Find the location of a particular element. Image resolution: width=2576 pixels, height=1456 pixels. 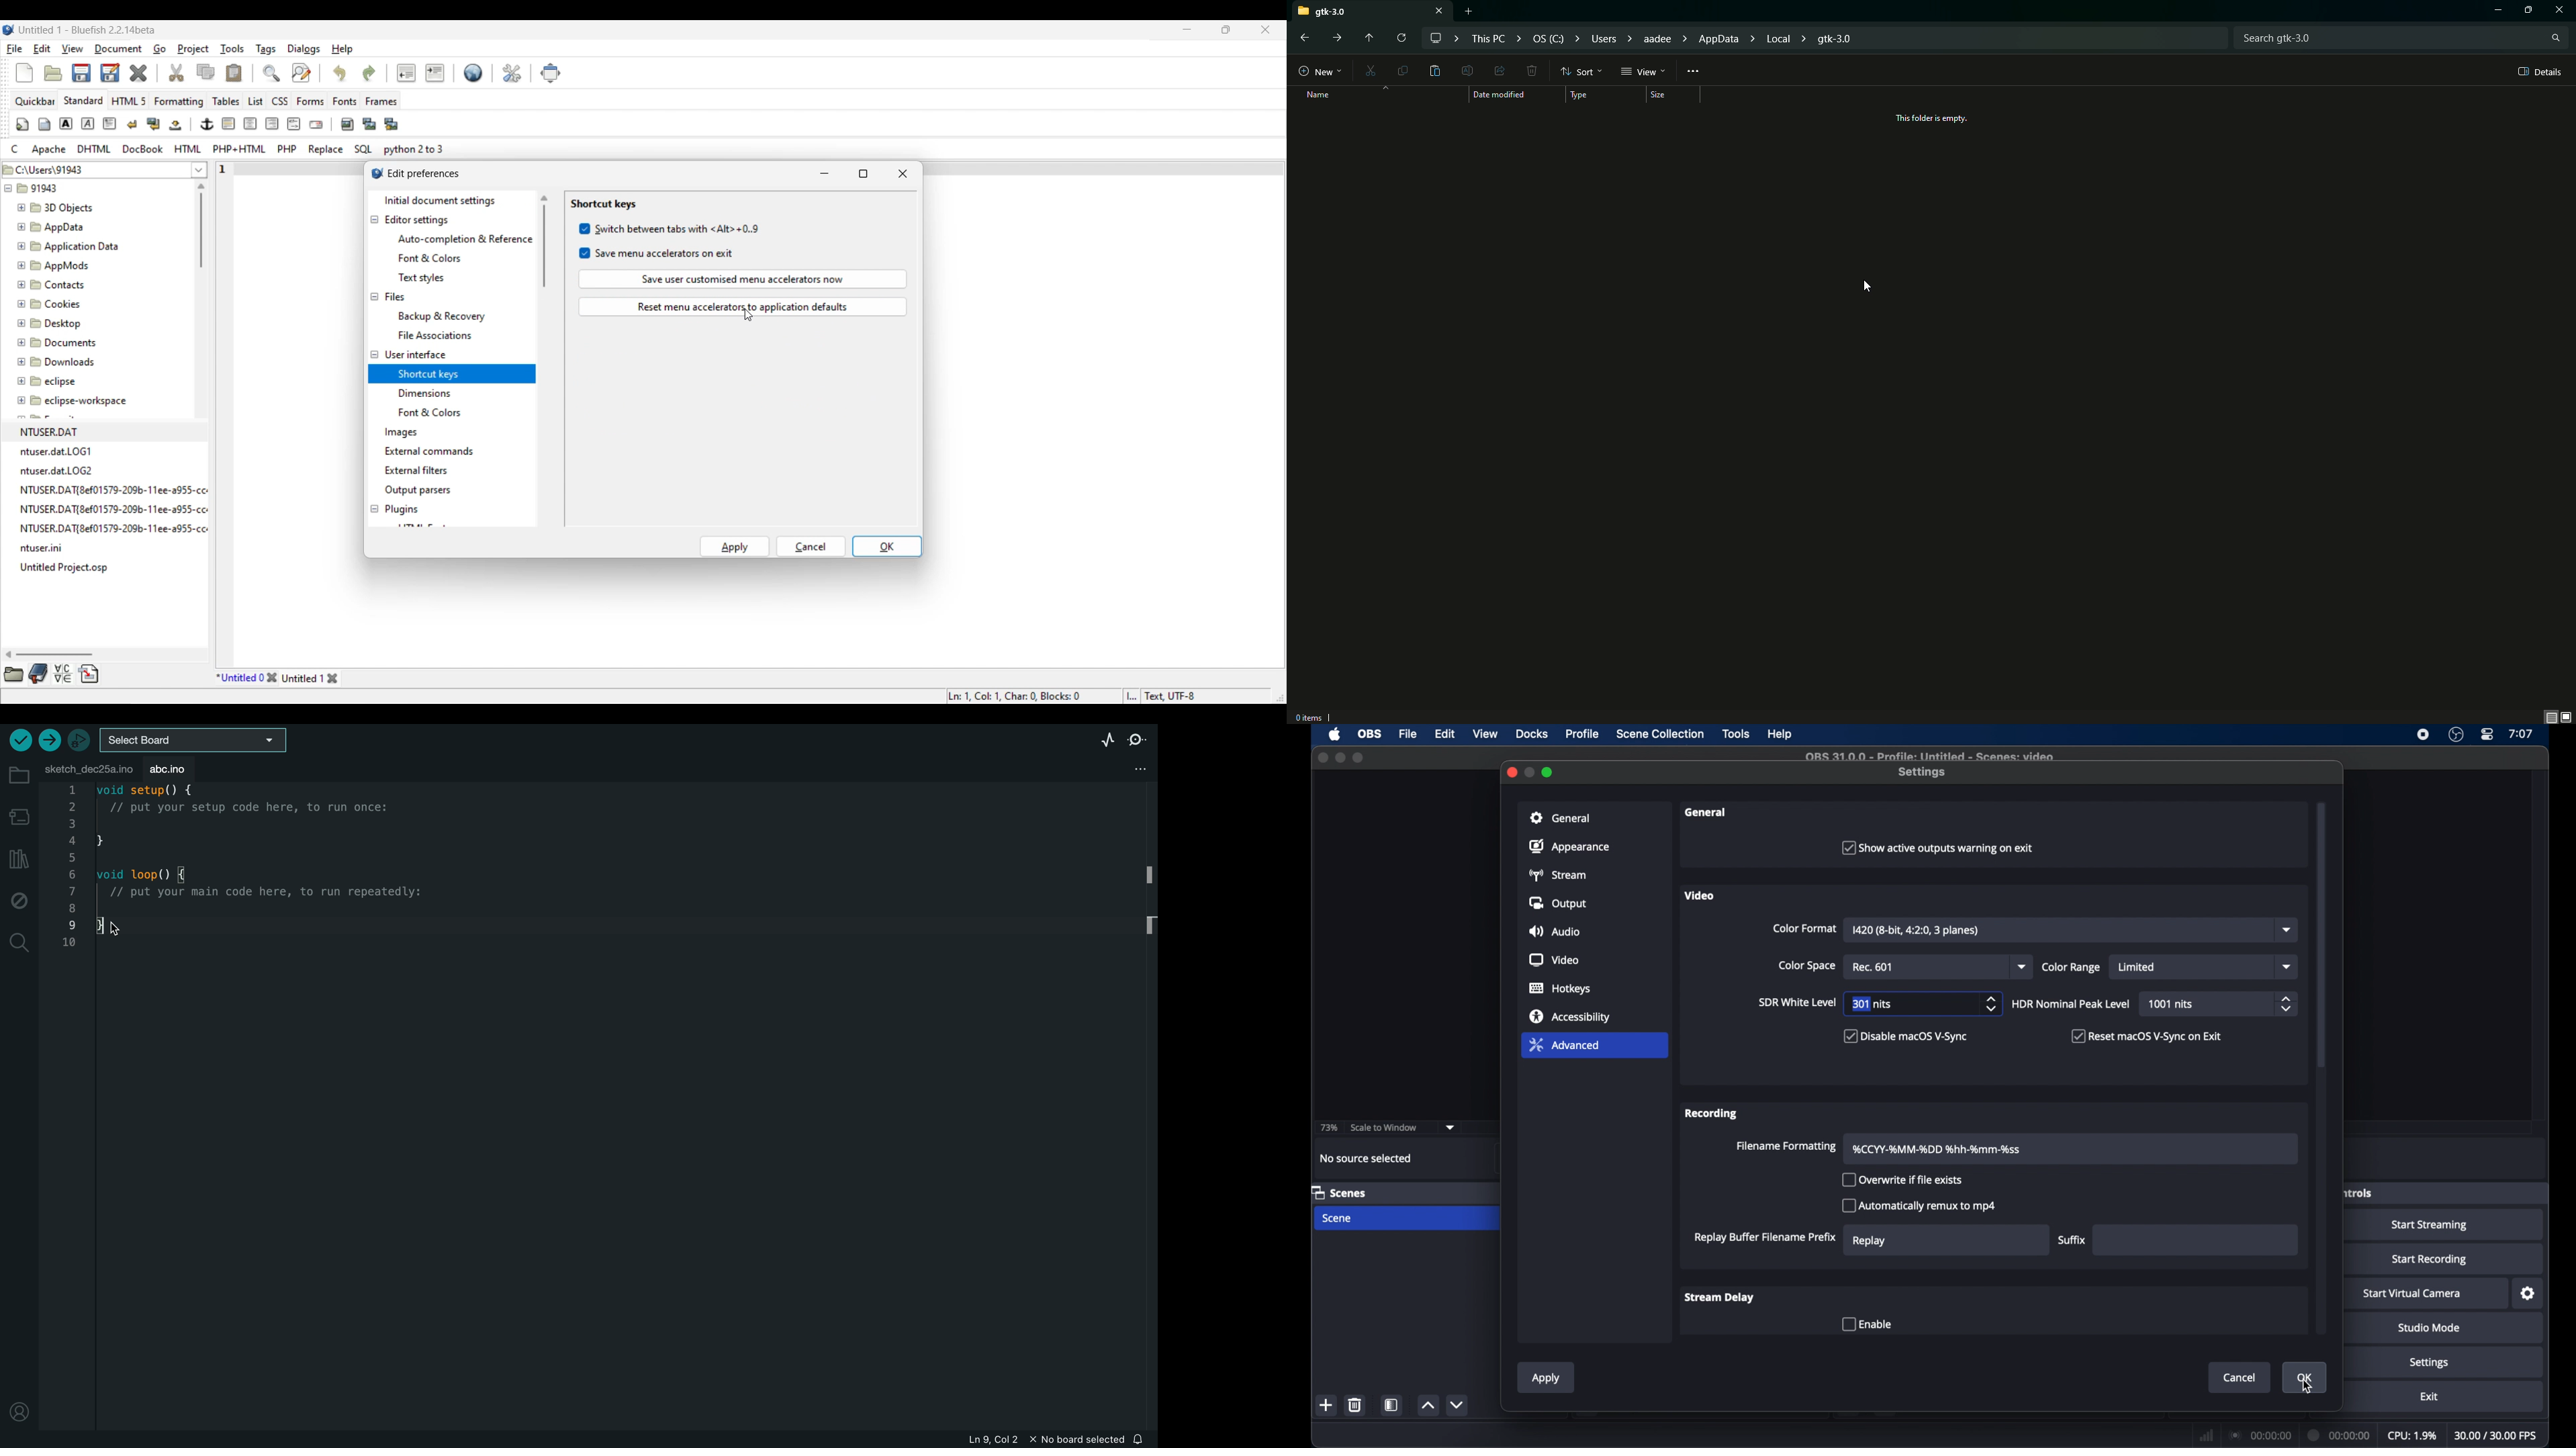

dropdown is located at coordinates (2288, 929).